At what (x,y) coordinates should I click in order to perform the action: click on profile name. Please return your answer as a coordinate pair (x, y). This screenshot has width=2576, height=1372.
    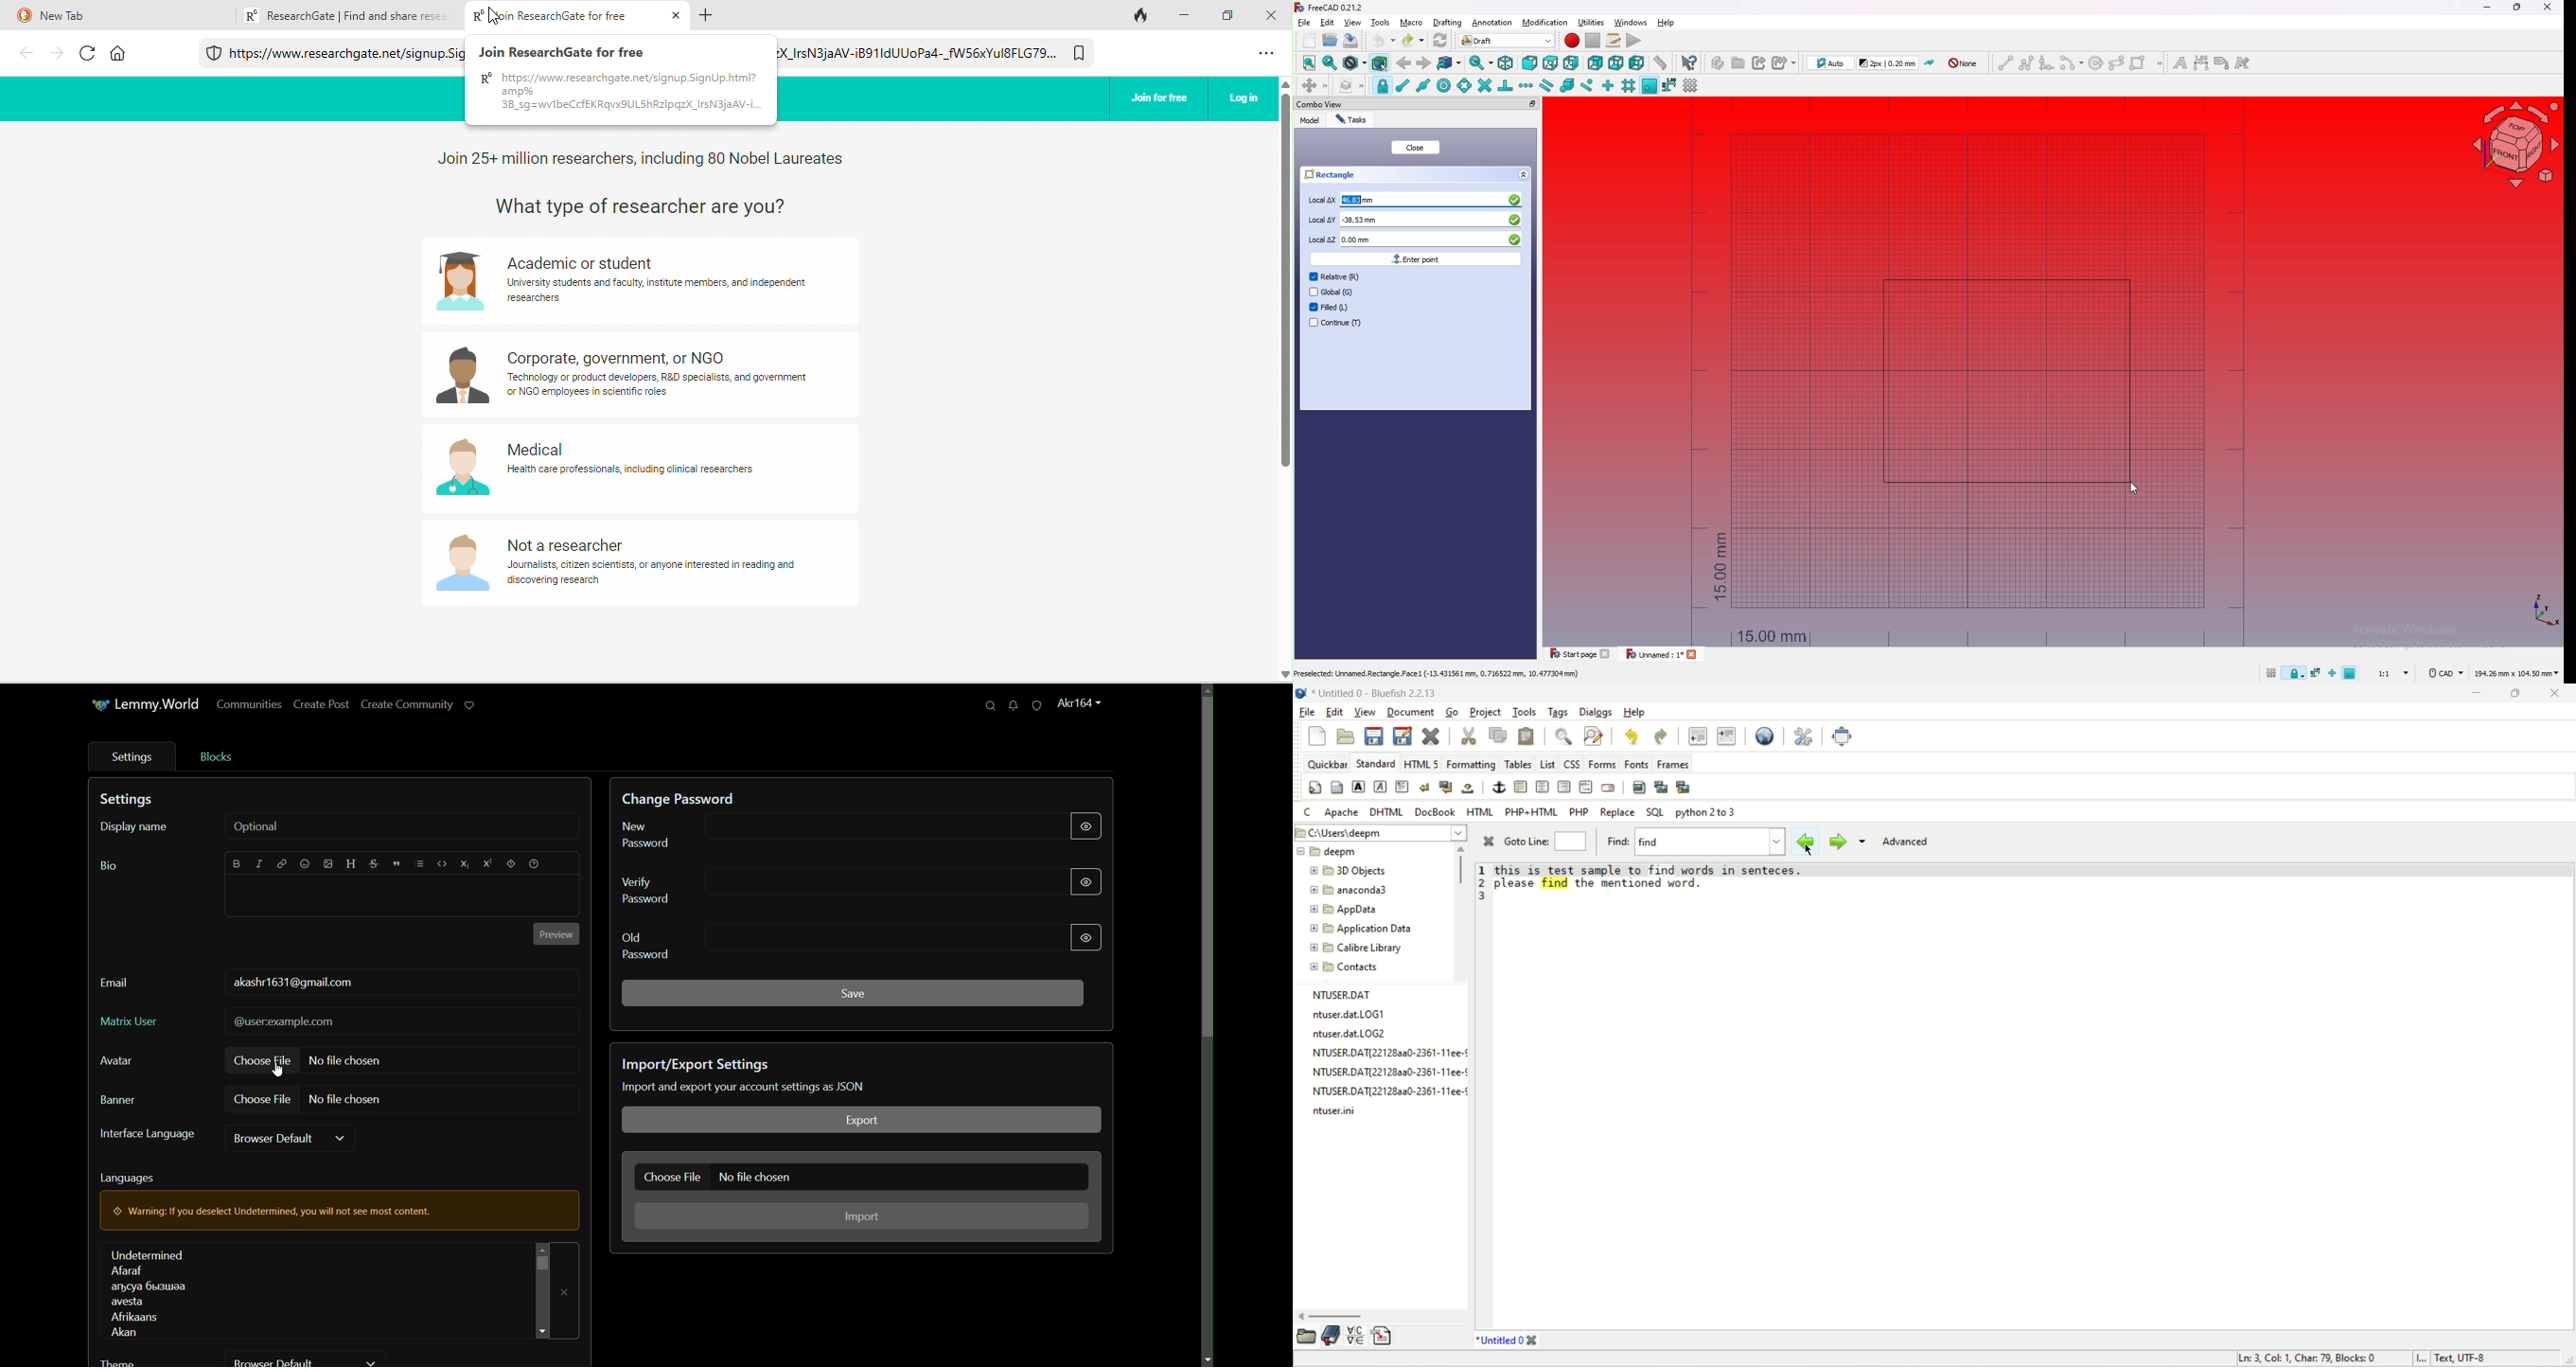
    Looking at the image, I should click on (1078, 702).